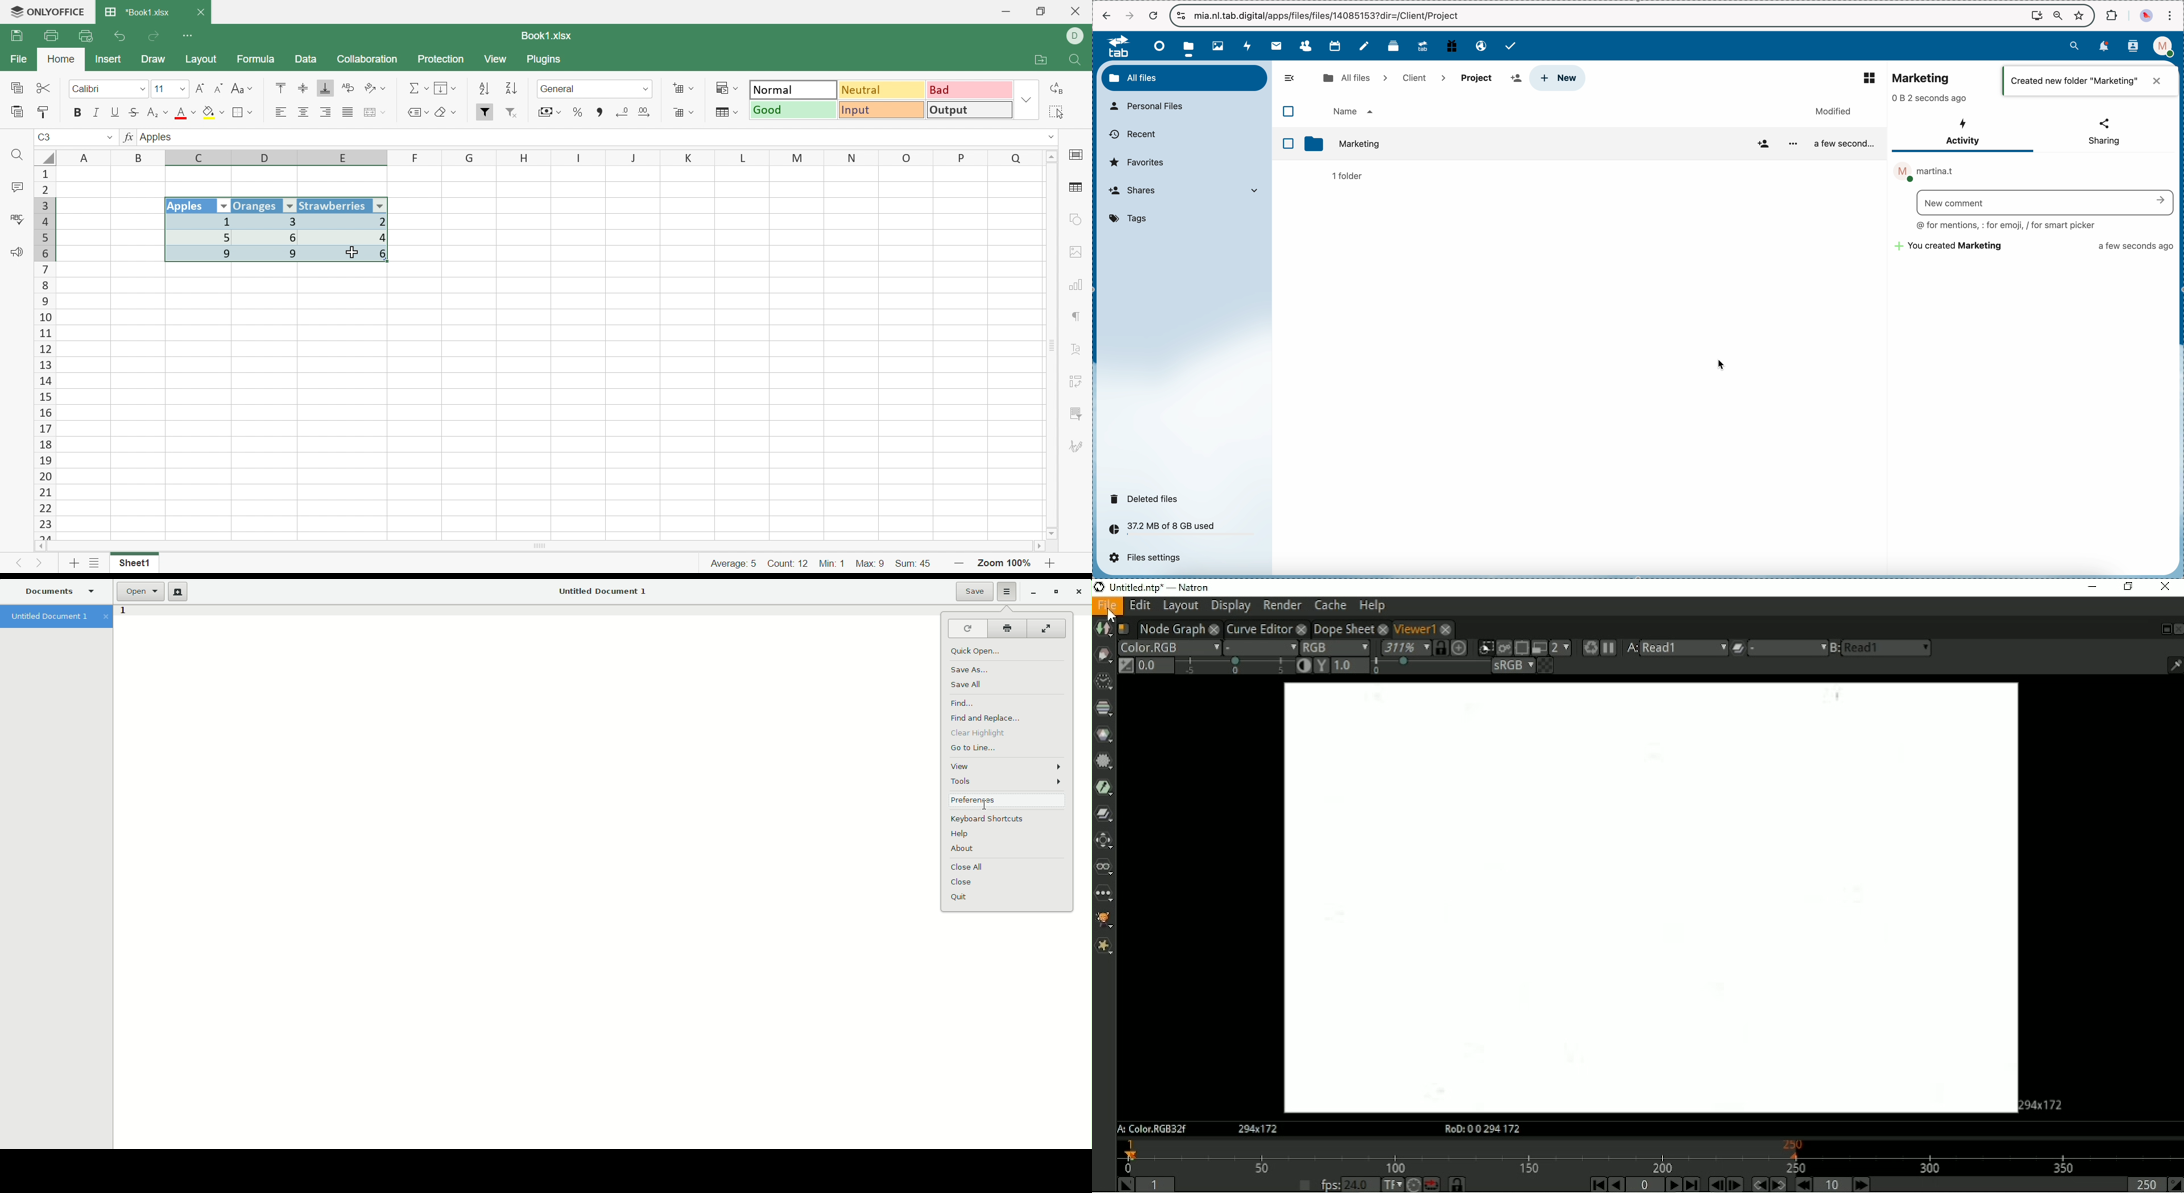 Image resolution: width=2184 pixels, height=1204 pixels. Describe the element at coordinates (960, 898) in the screenshot. I see `Quit` at that location.